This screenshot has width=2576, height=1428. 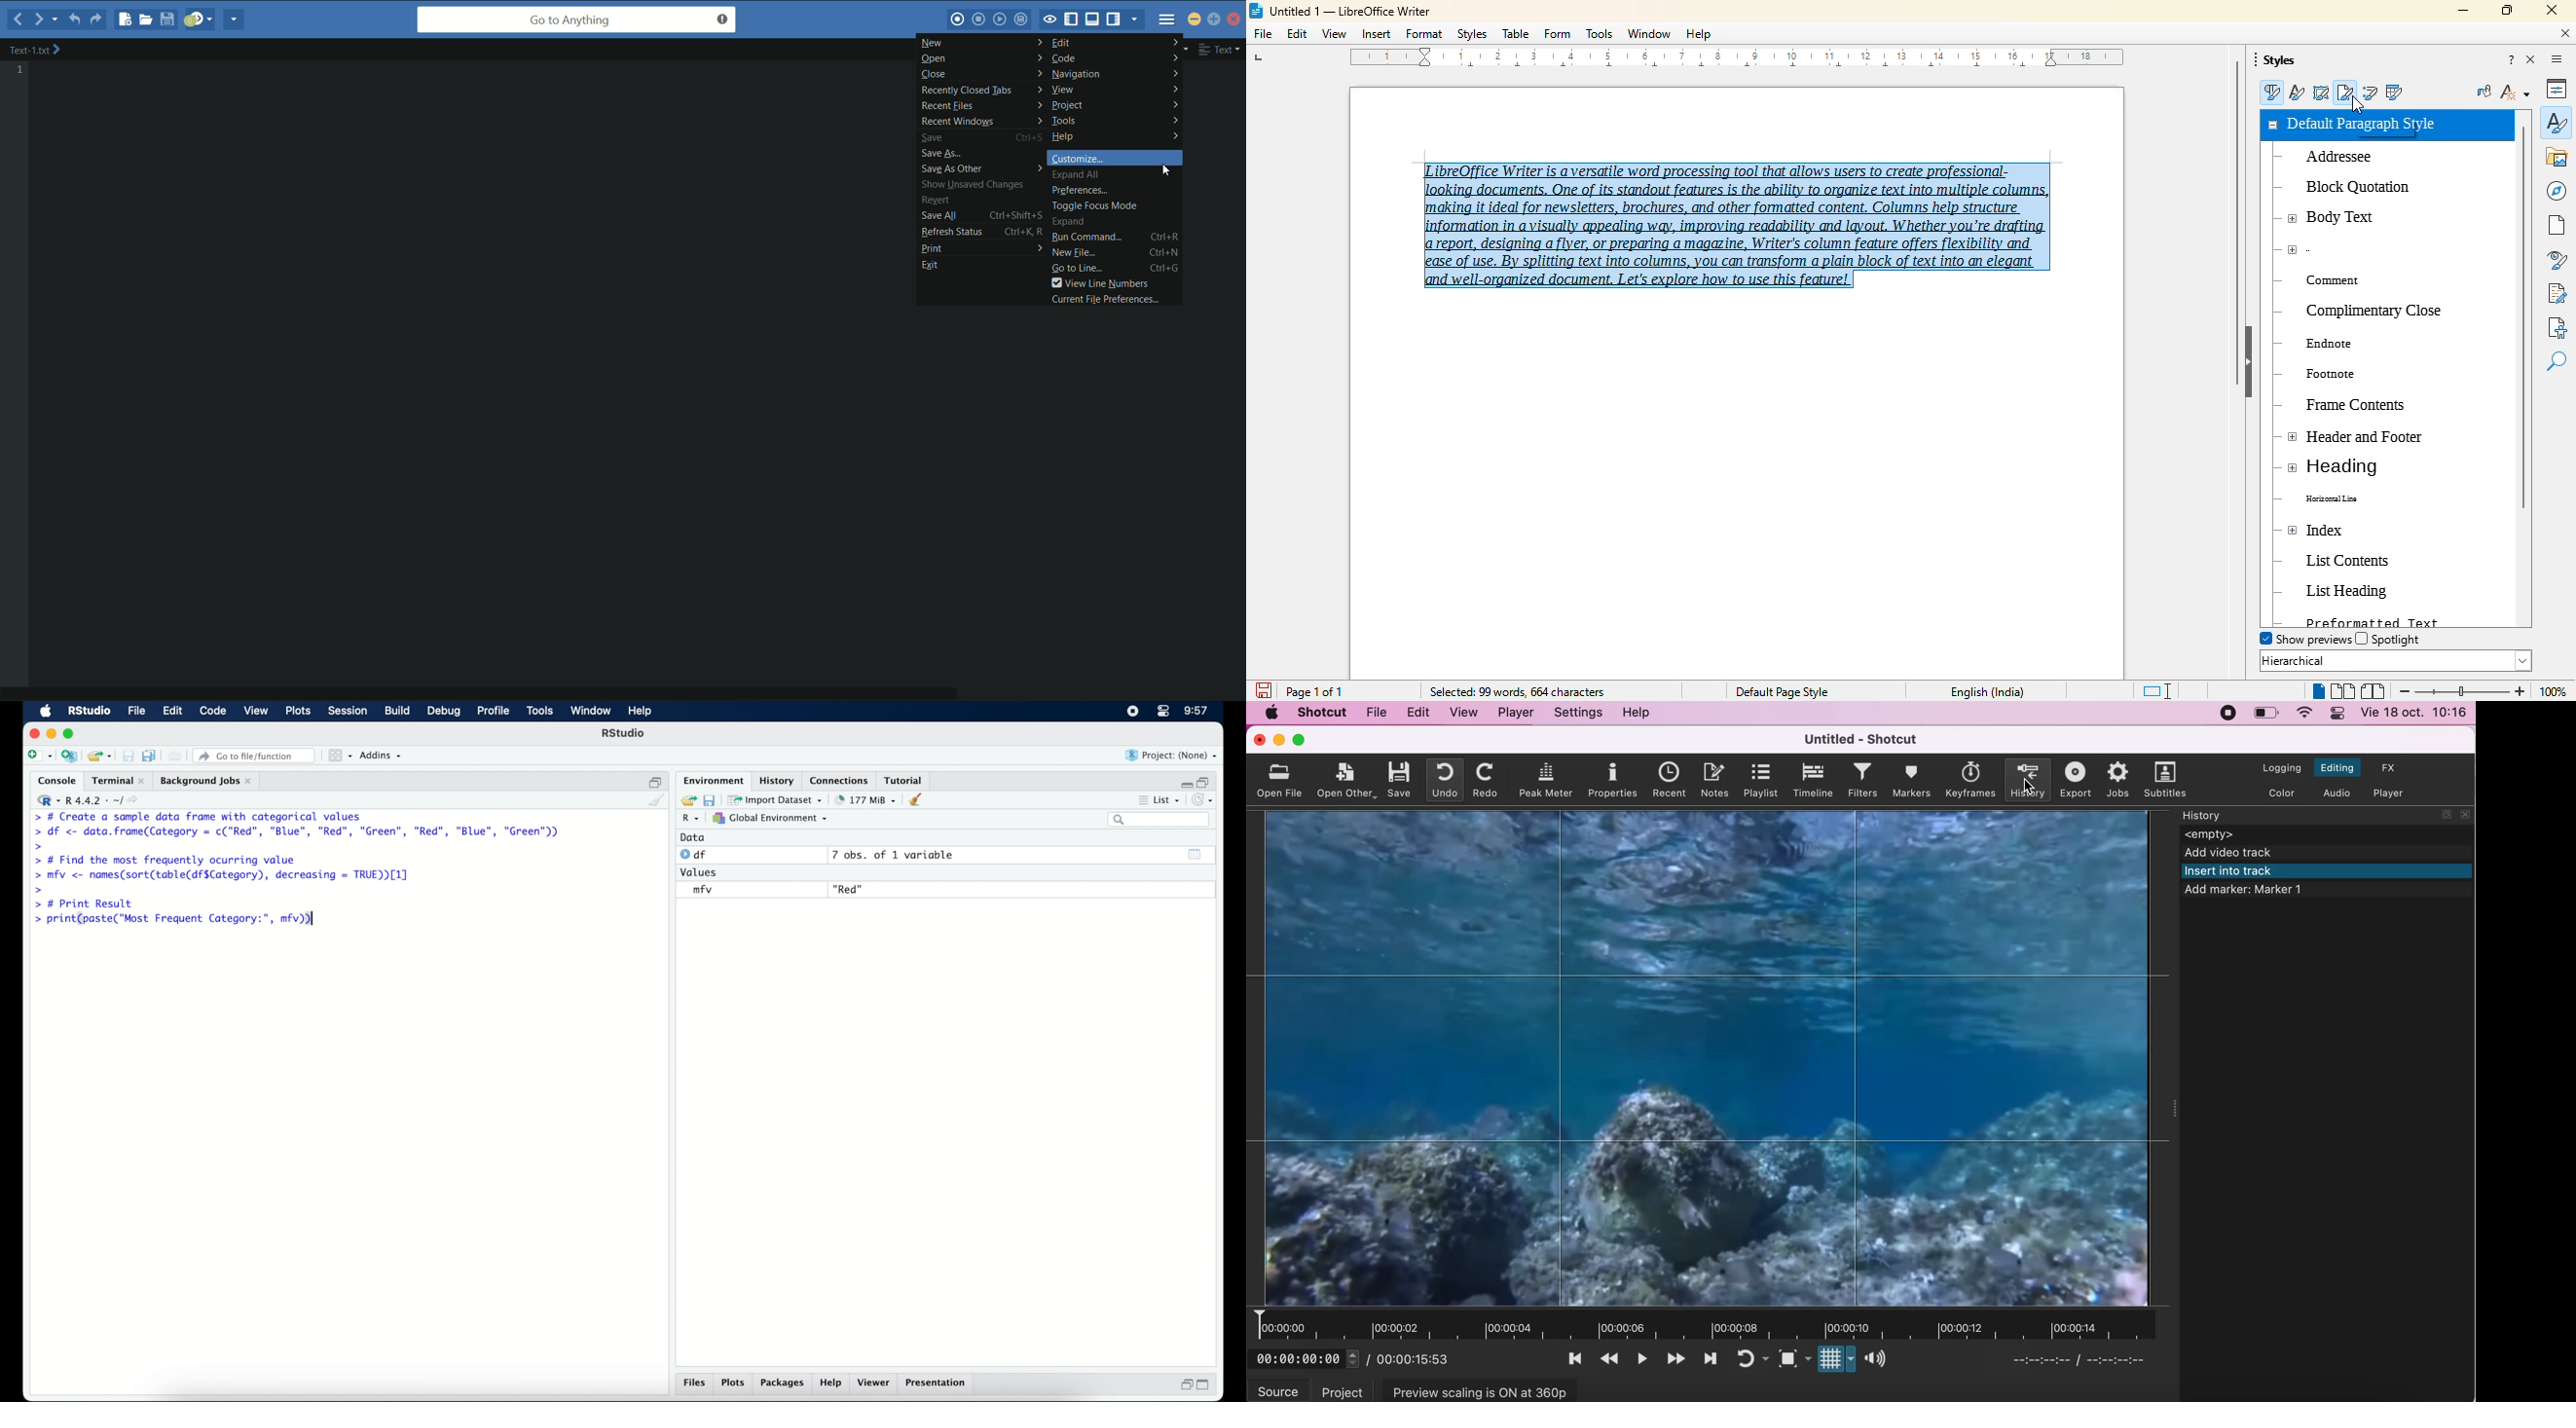 What do you see at coordinates (1184, 782) in the screenshot?
I see `minimize` at bounding box center [1184, 782].